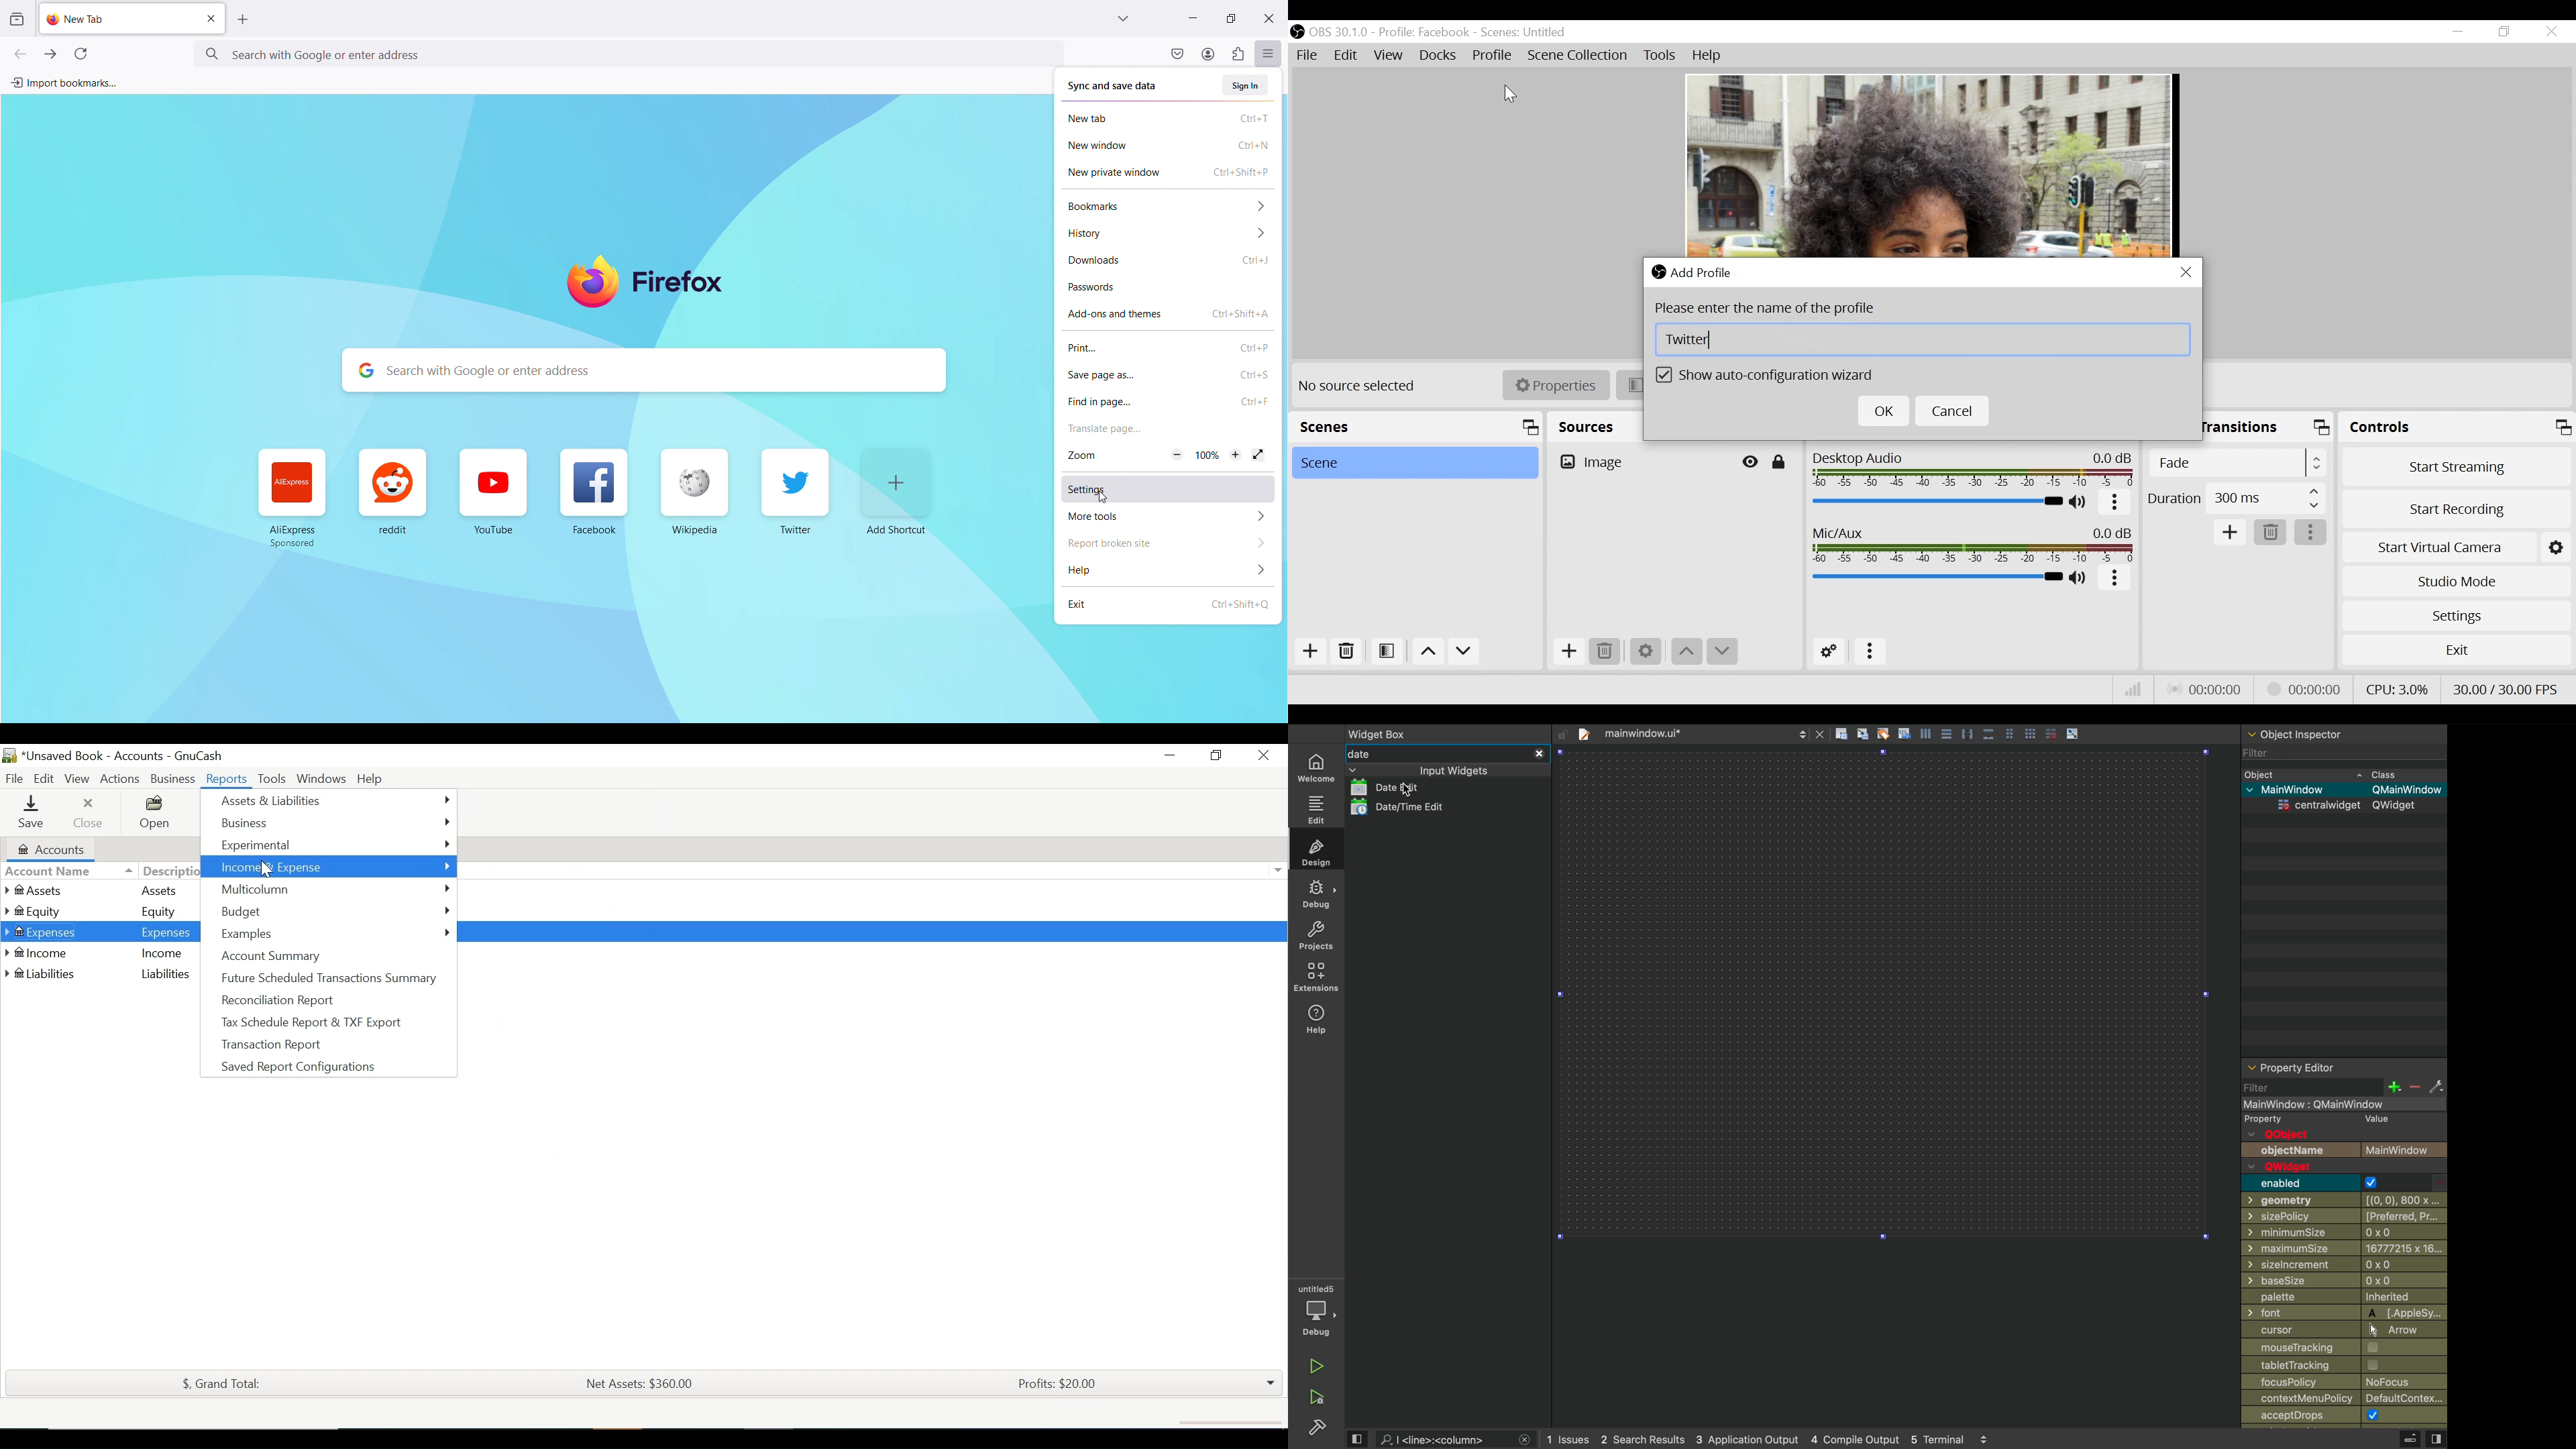 This screenshot has width=2576, height=1456. What do you see at coordinates (2324, 430) in the screenshot?
I see `Maximize` at bounding box center [2324, 430].